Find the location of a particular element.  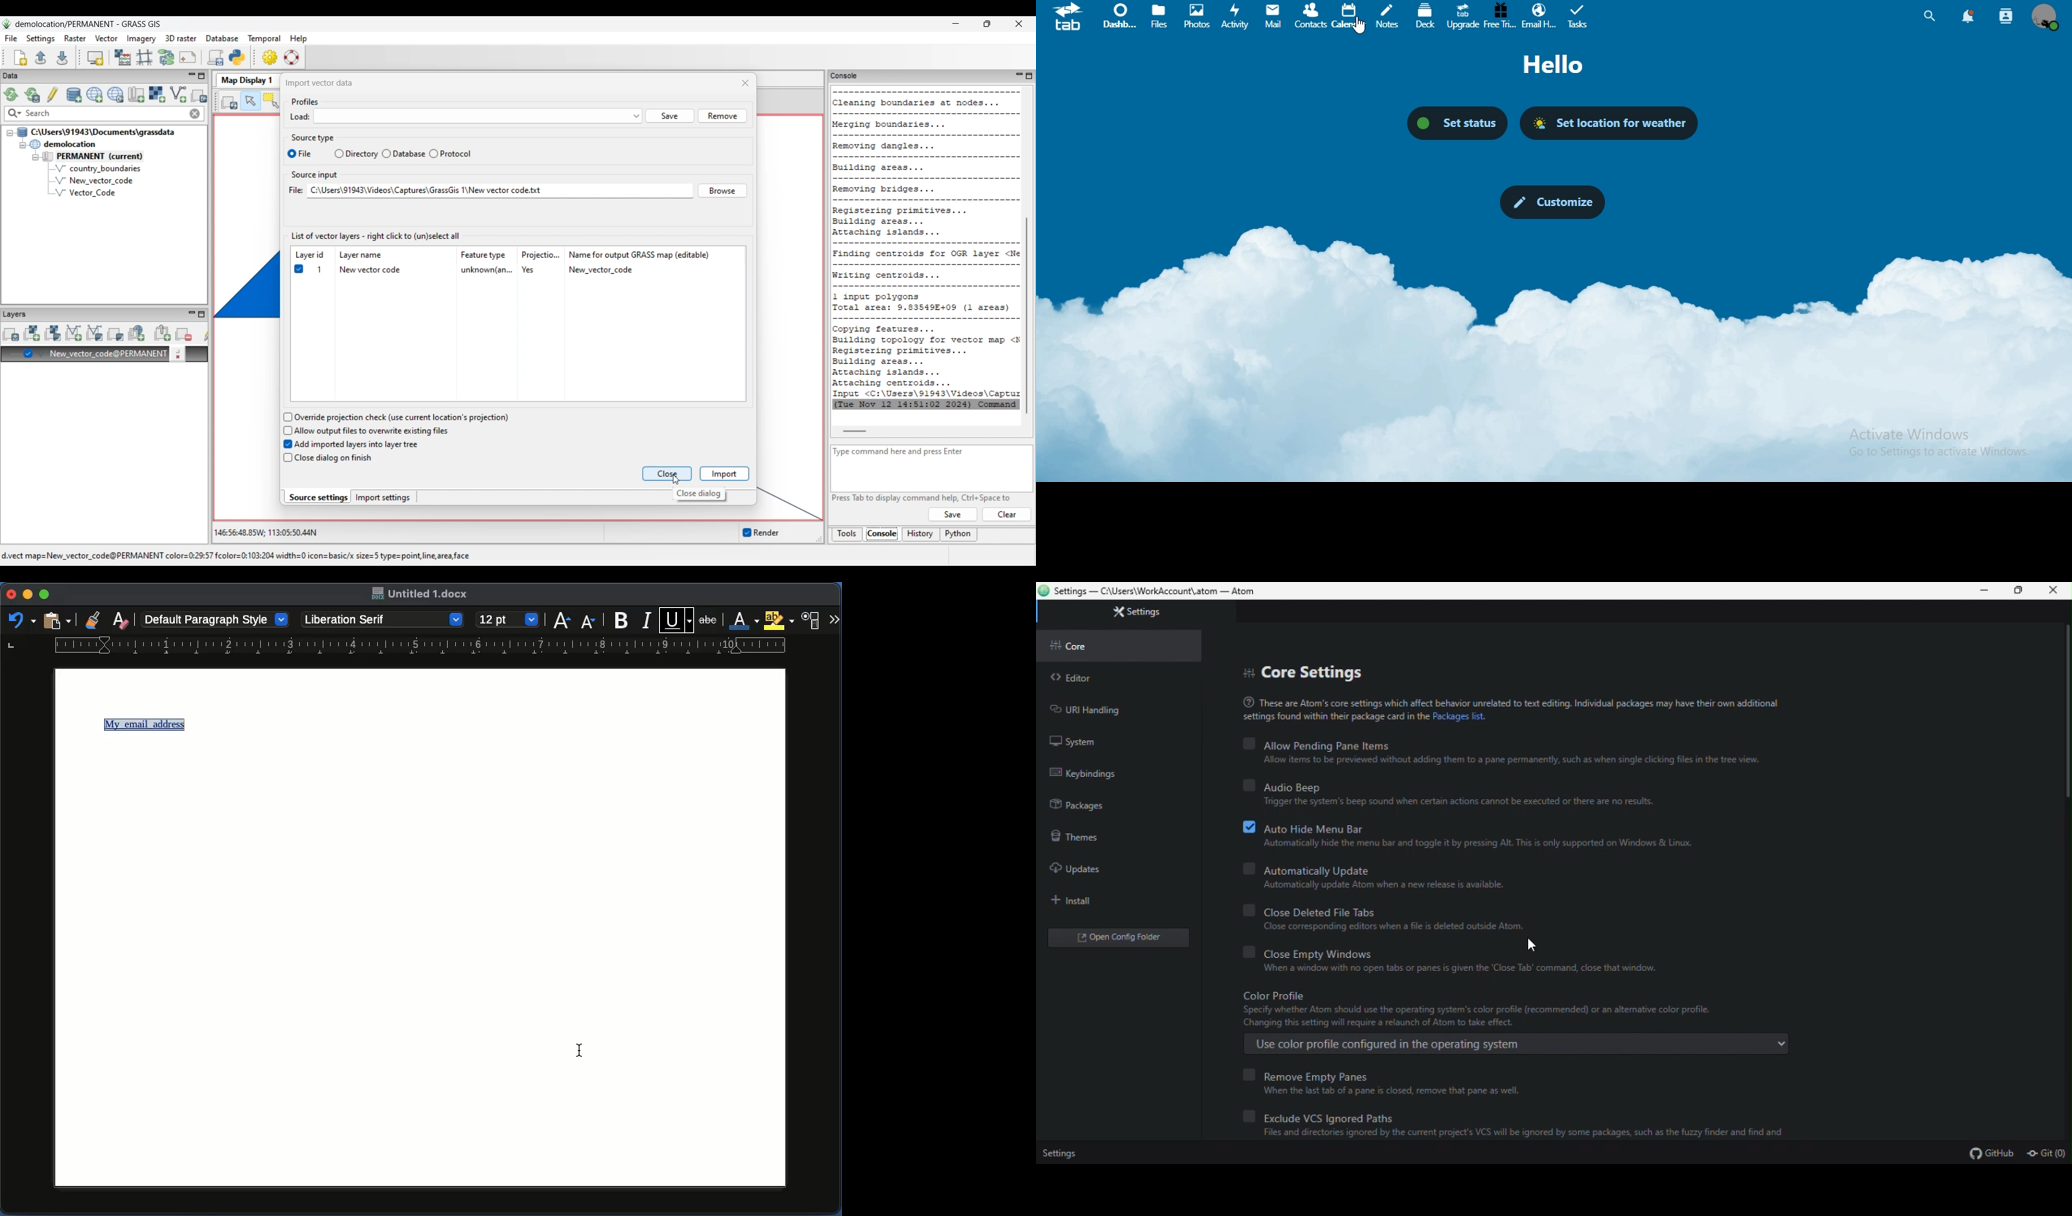

Clipboard is located at coordinates (56, 622).